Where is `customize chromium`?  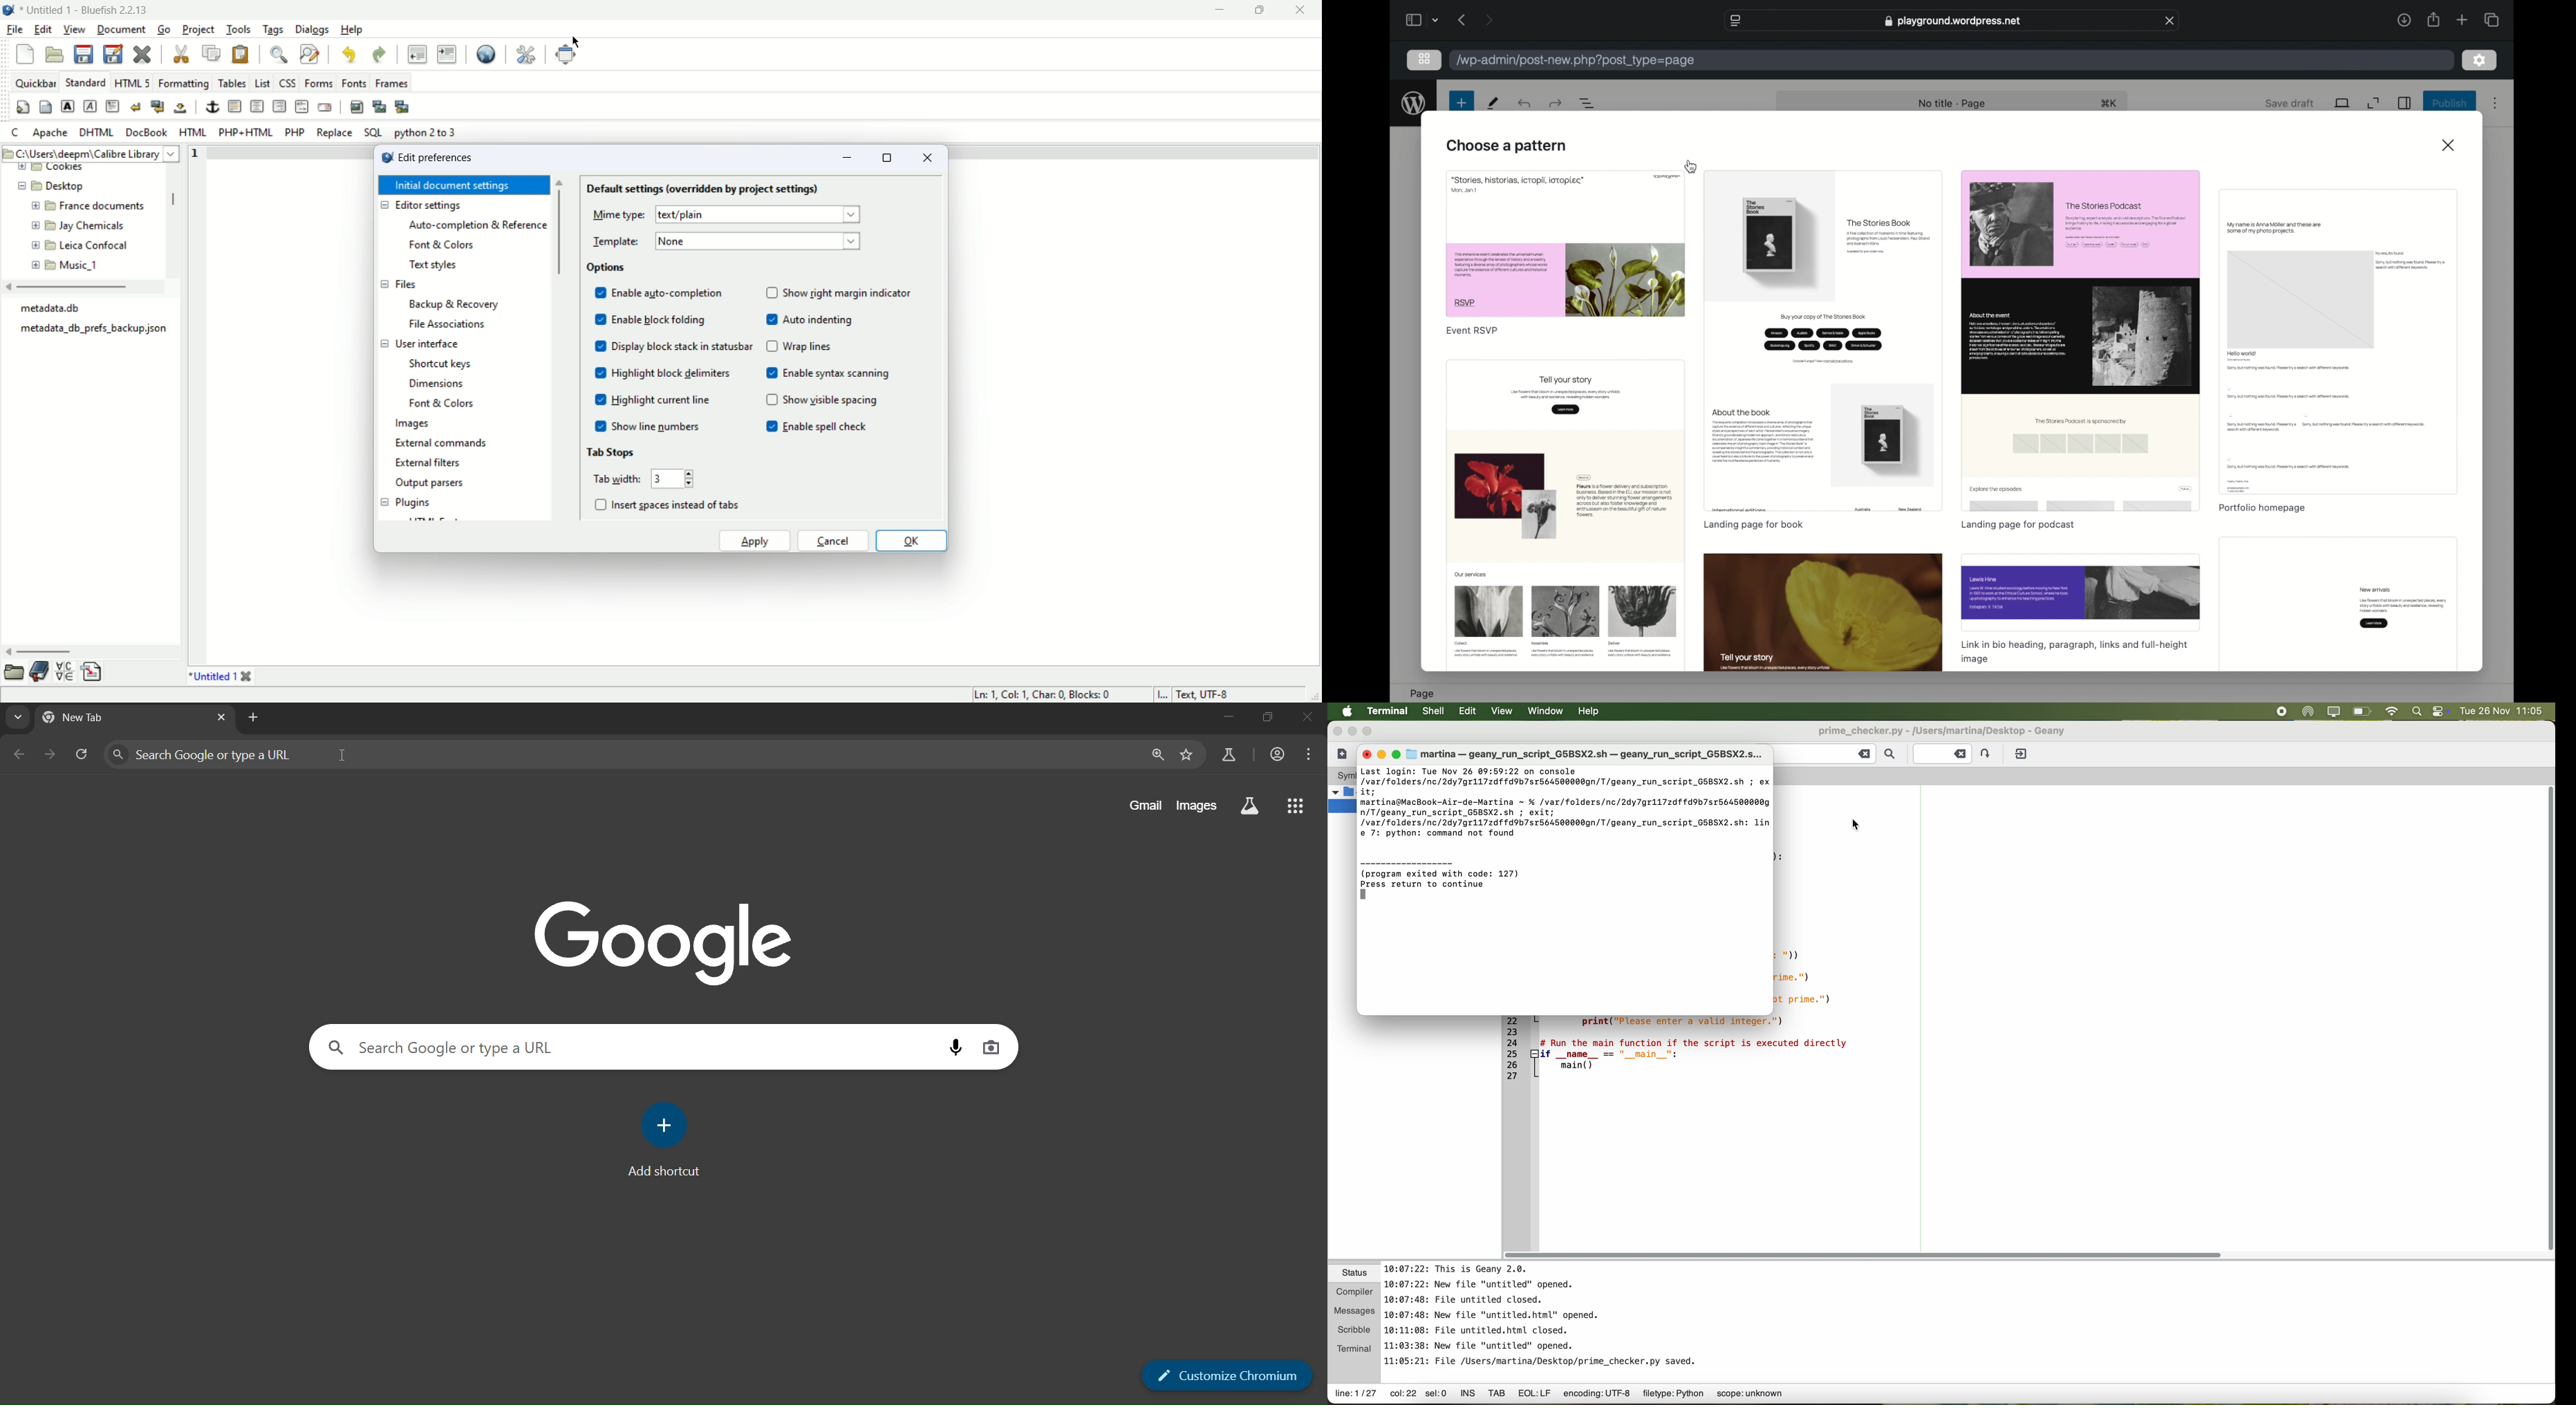 customize chromium is located at coordinates (1229, 1375).